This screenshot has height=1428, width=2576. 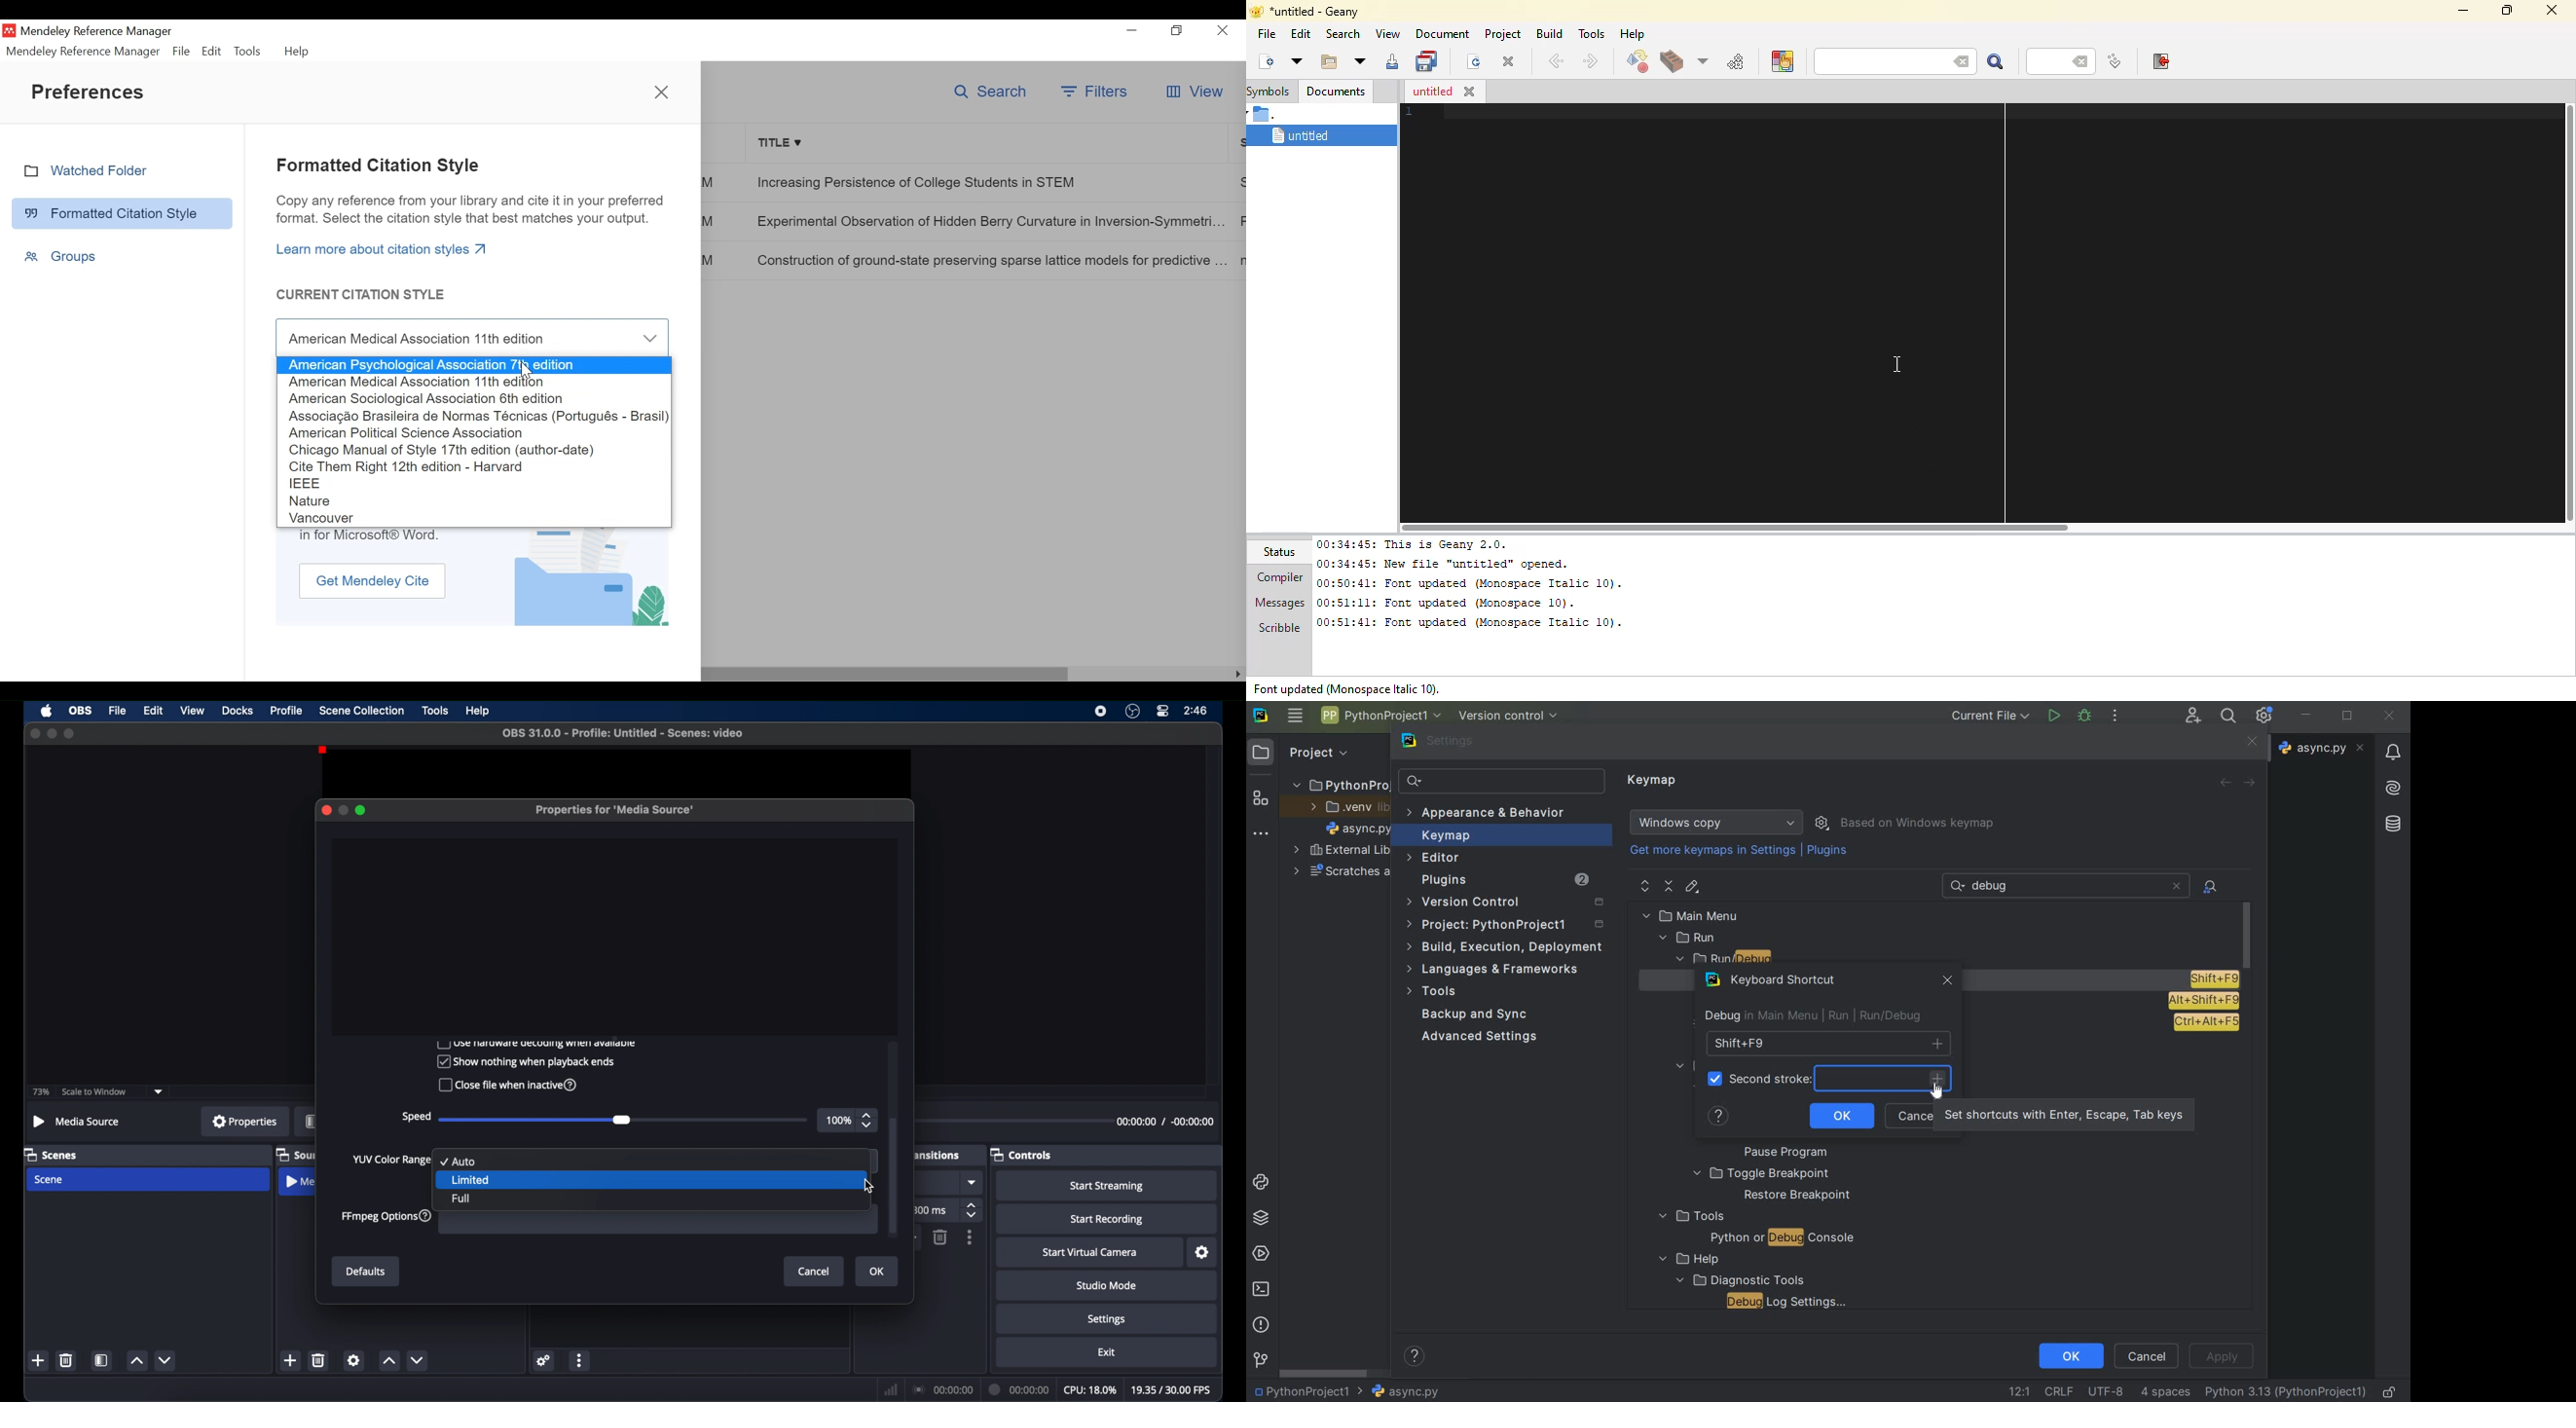 I want to click on help, so click(x=478, y=711).